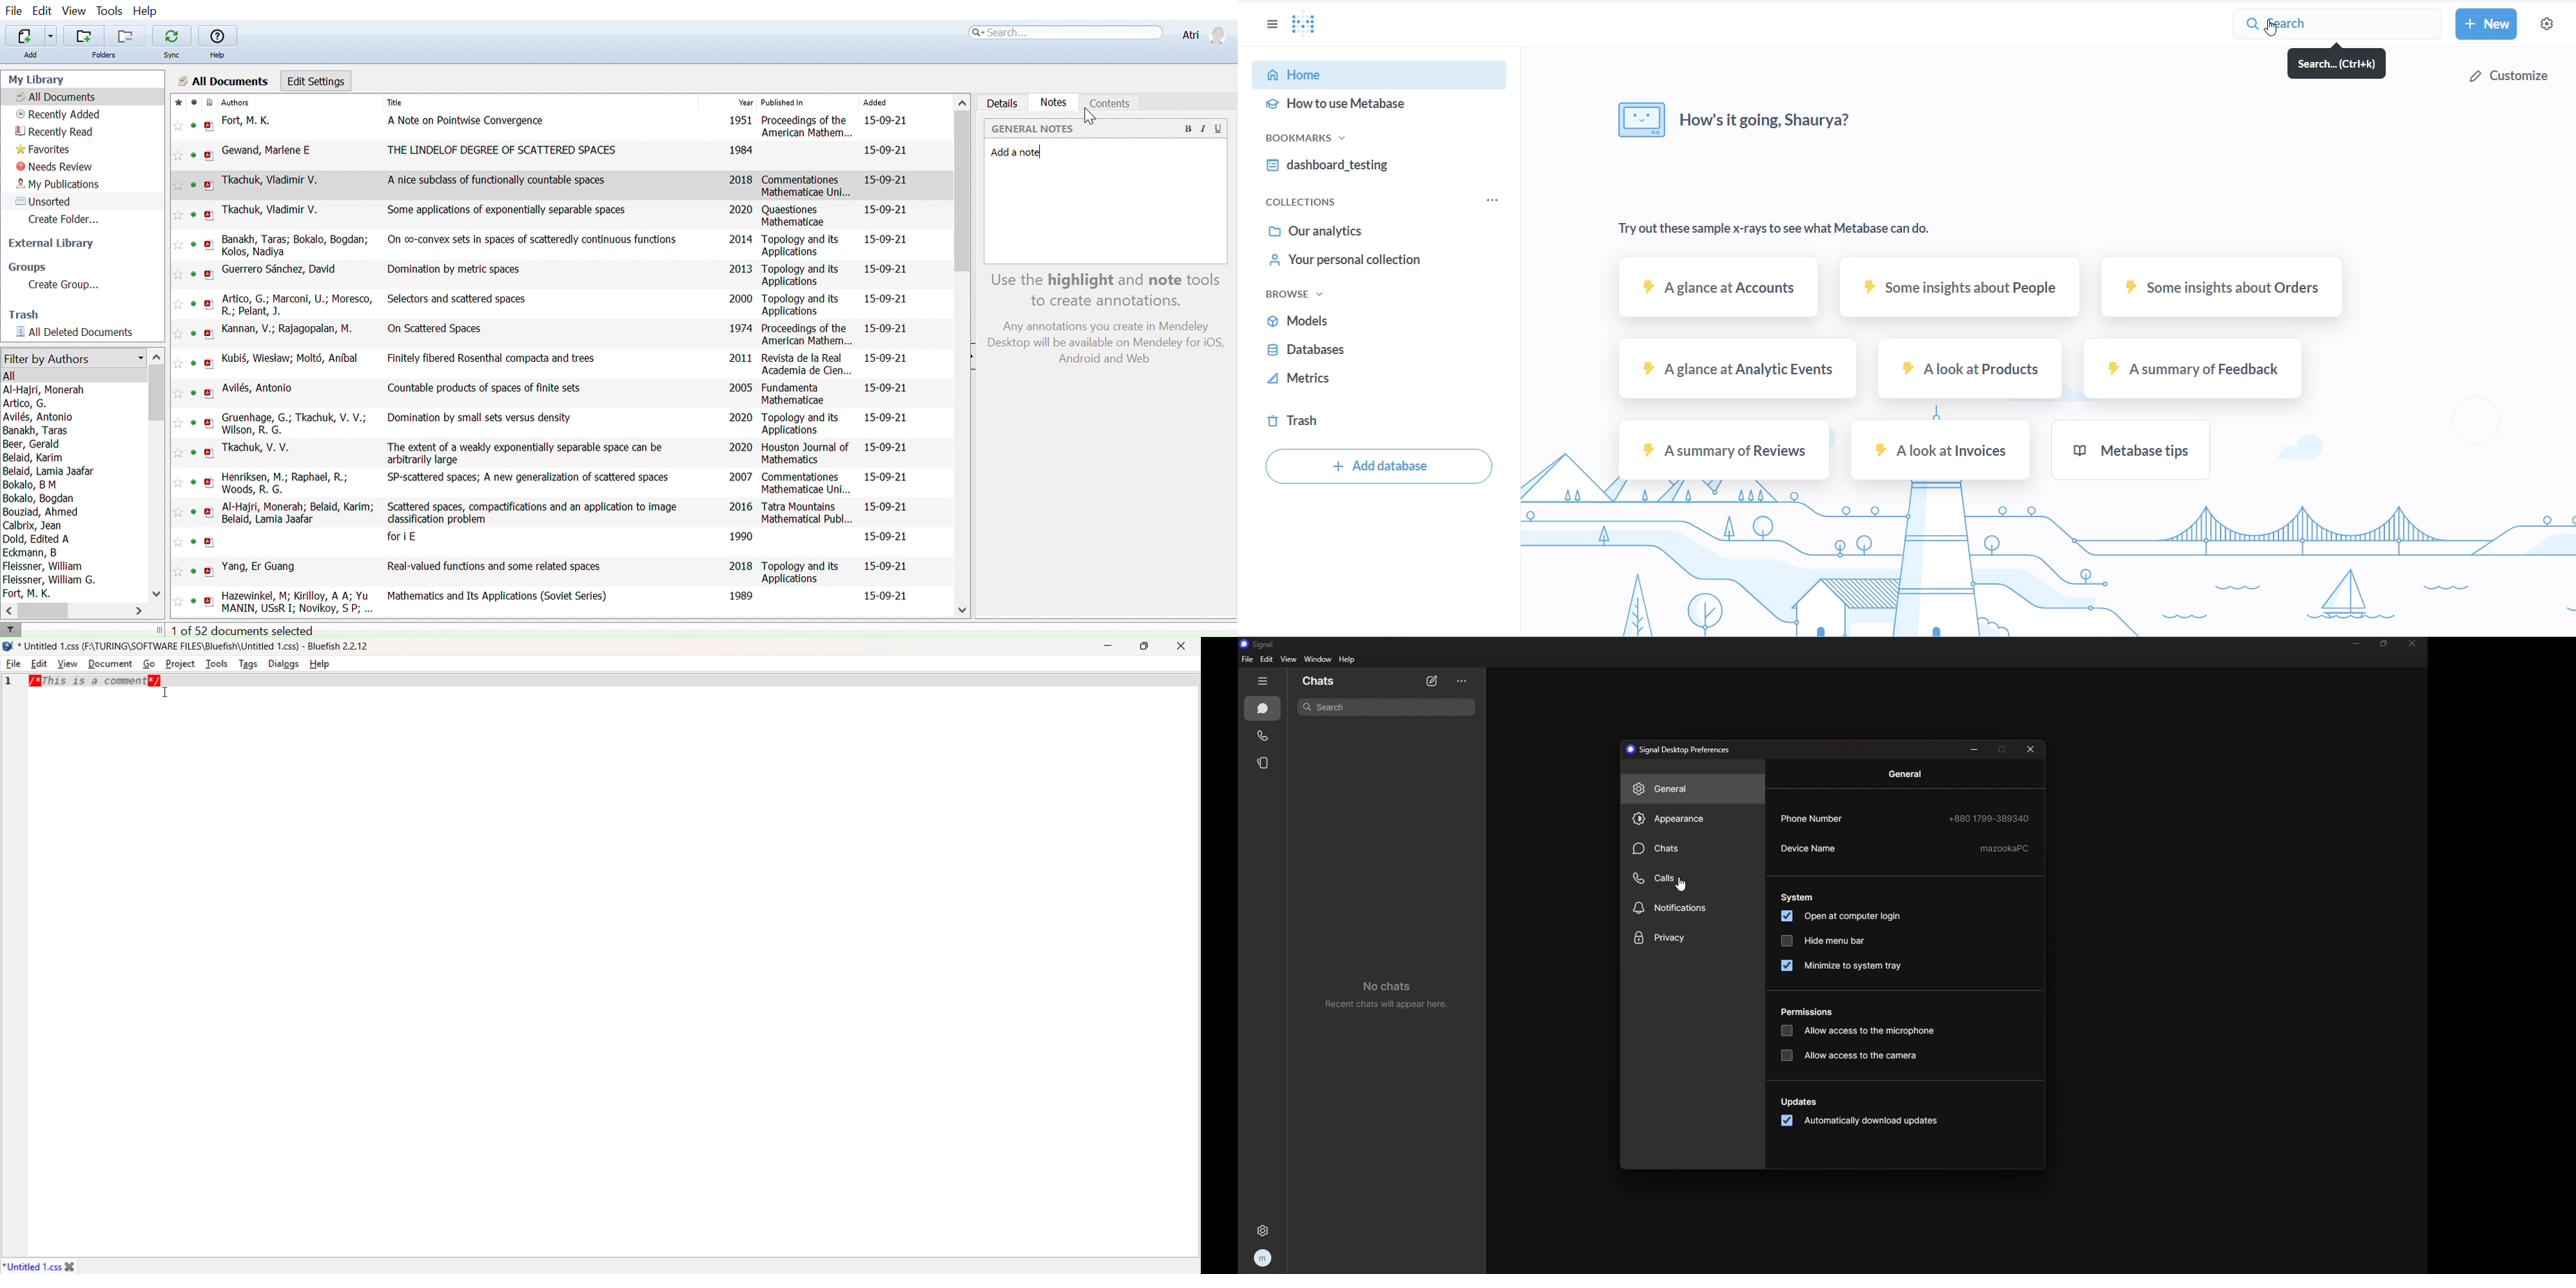  What do you see at coordinates (142, 611) in the screenshot?
I see `Move right in filter by authors` at bounding box center [142, 611].